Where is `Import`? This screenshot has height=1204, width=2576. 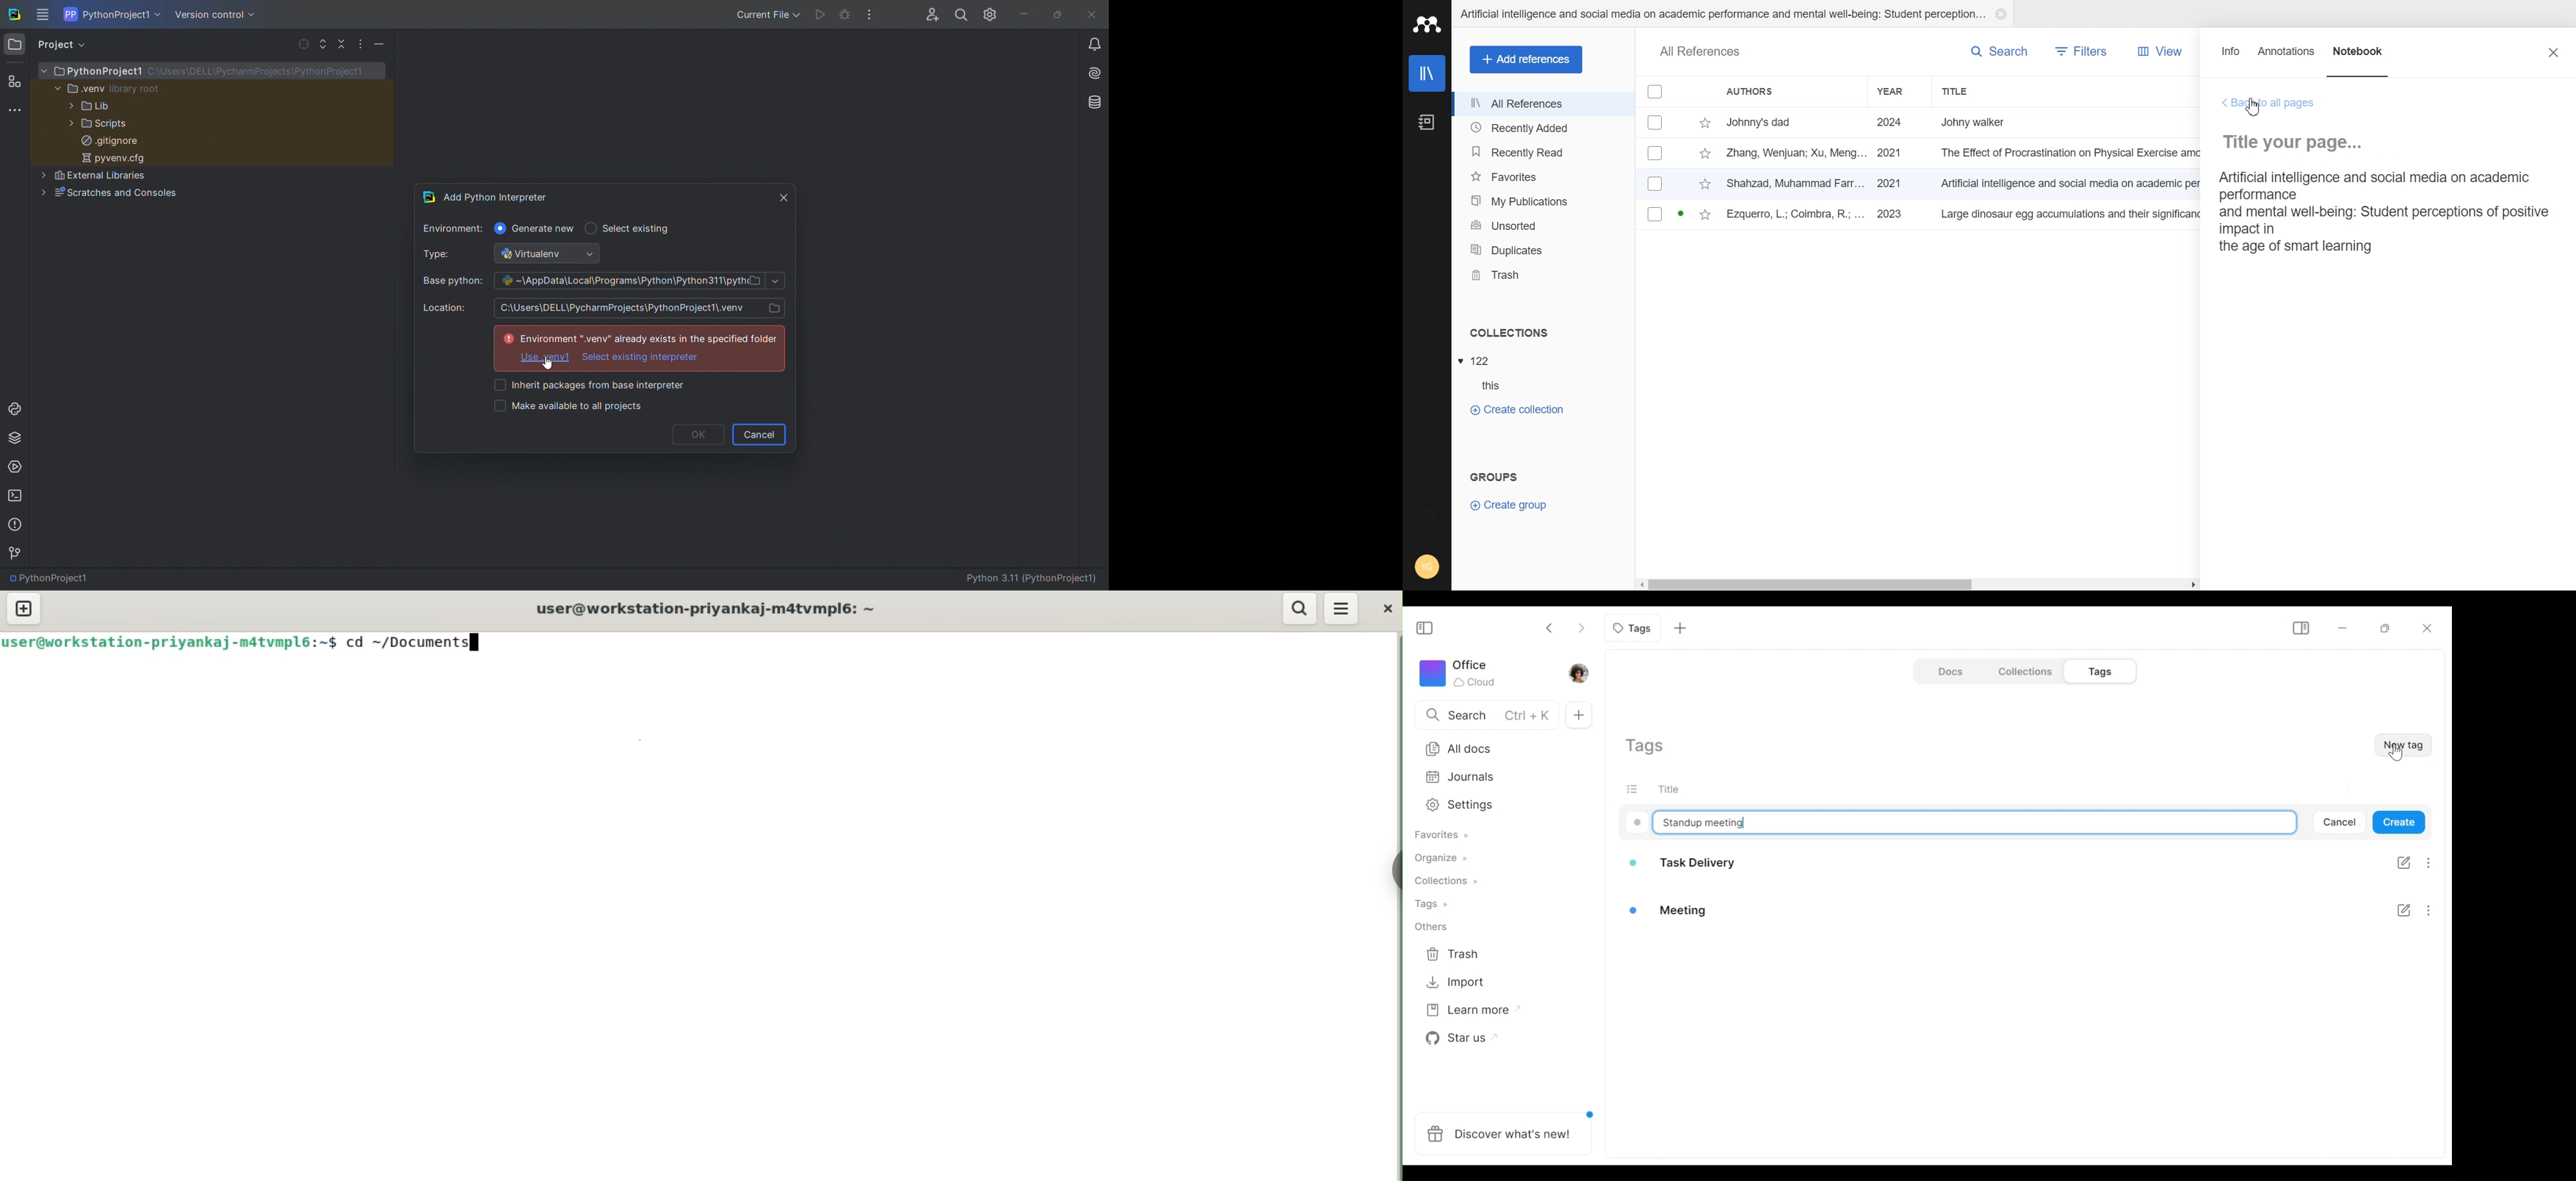
Import is located at coordinates (1459, 984).